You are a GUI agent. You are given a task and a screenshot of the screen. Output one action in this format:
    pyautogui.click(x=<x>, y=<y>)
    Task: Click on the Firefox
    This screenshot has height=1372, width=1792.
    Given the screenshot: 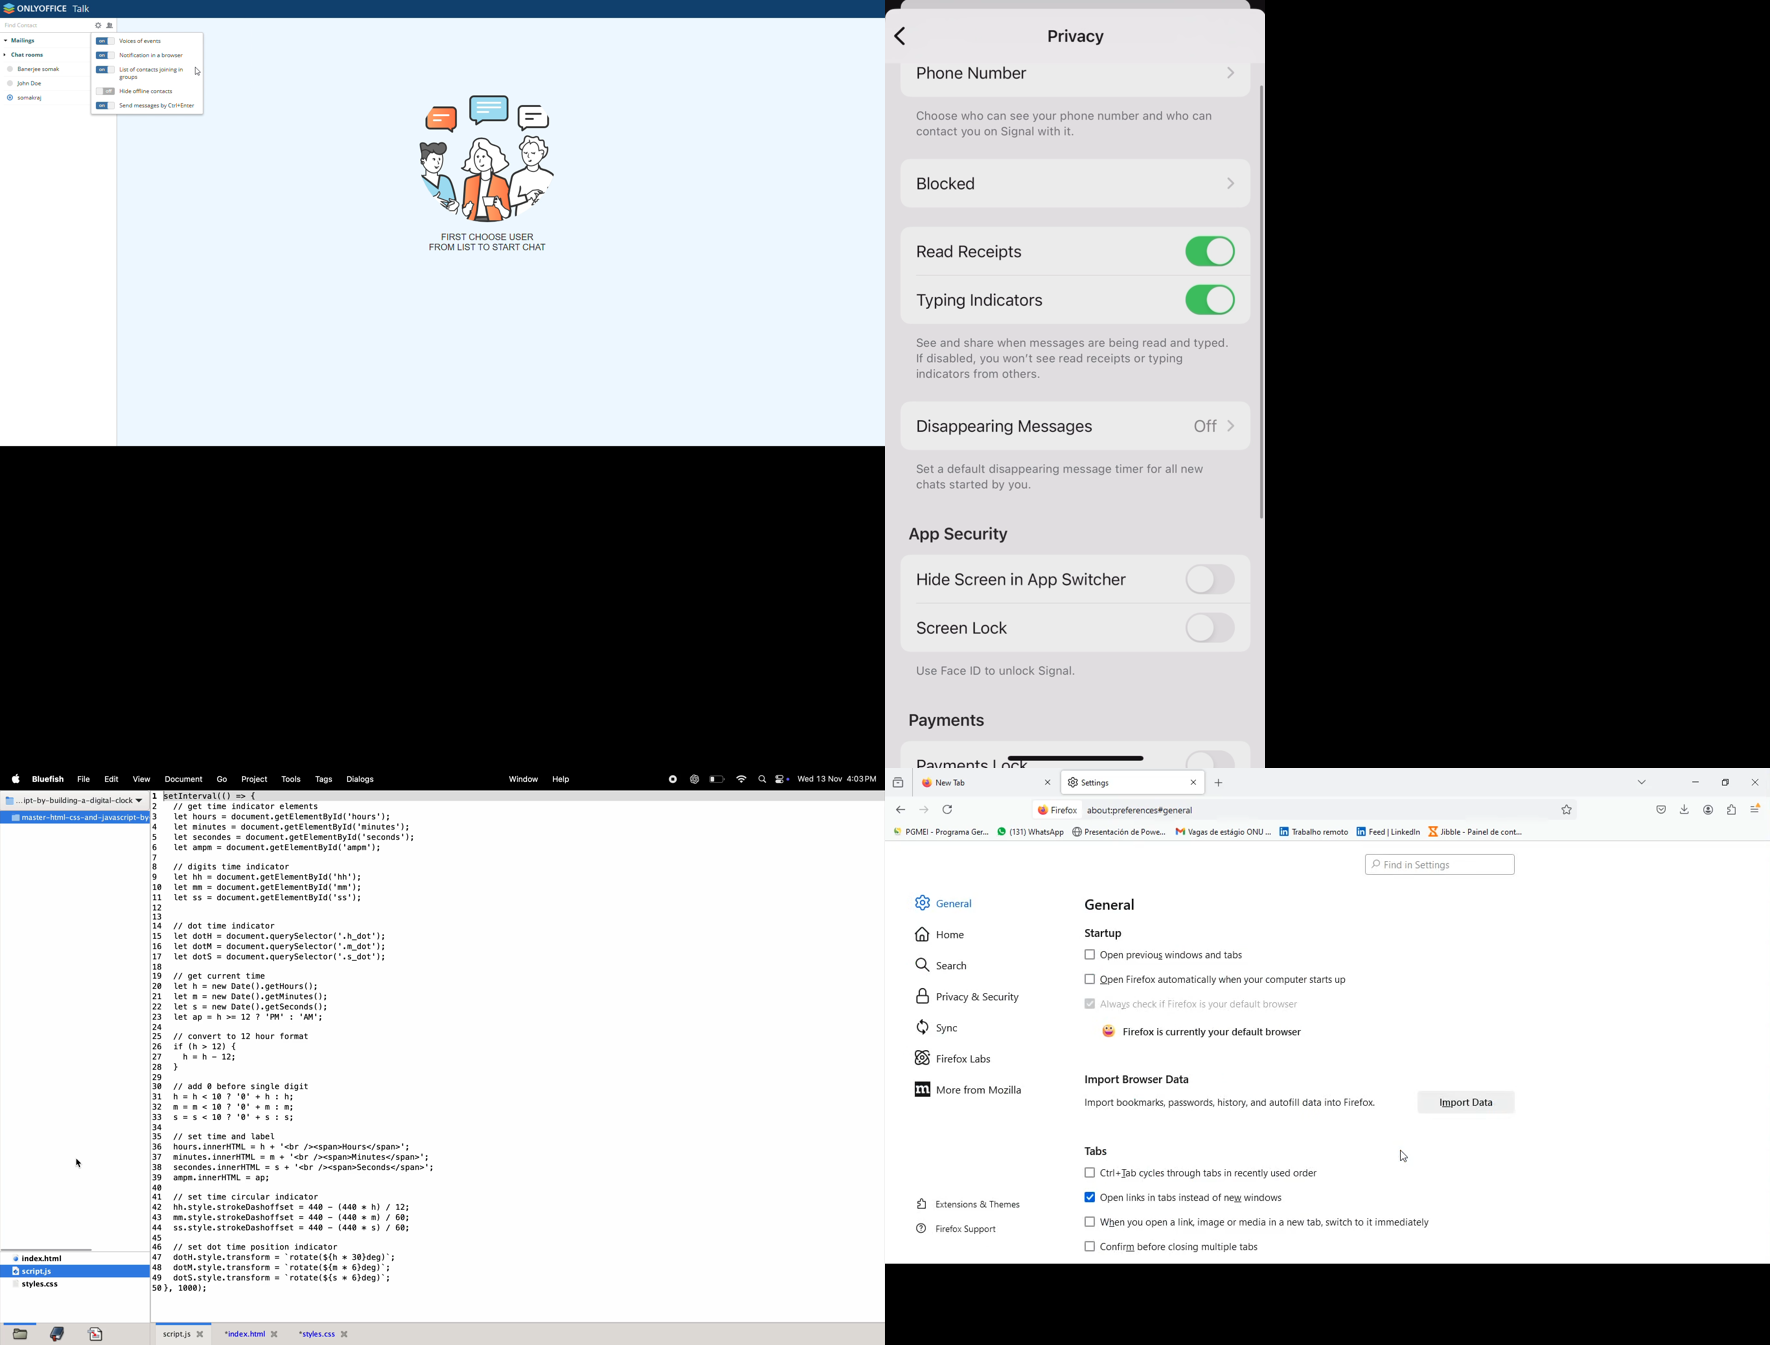 What is the action you would take?
    pyautogui.click(x=1057, y=809)
    